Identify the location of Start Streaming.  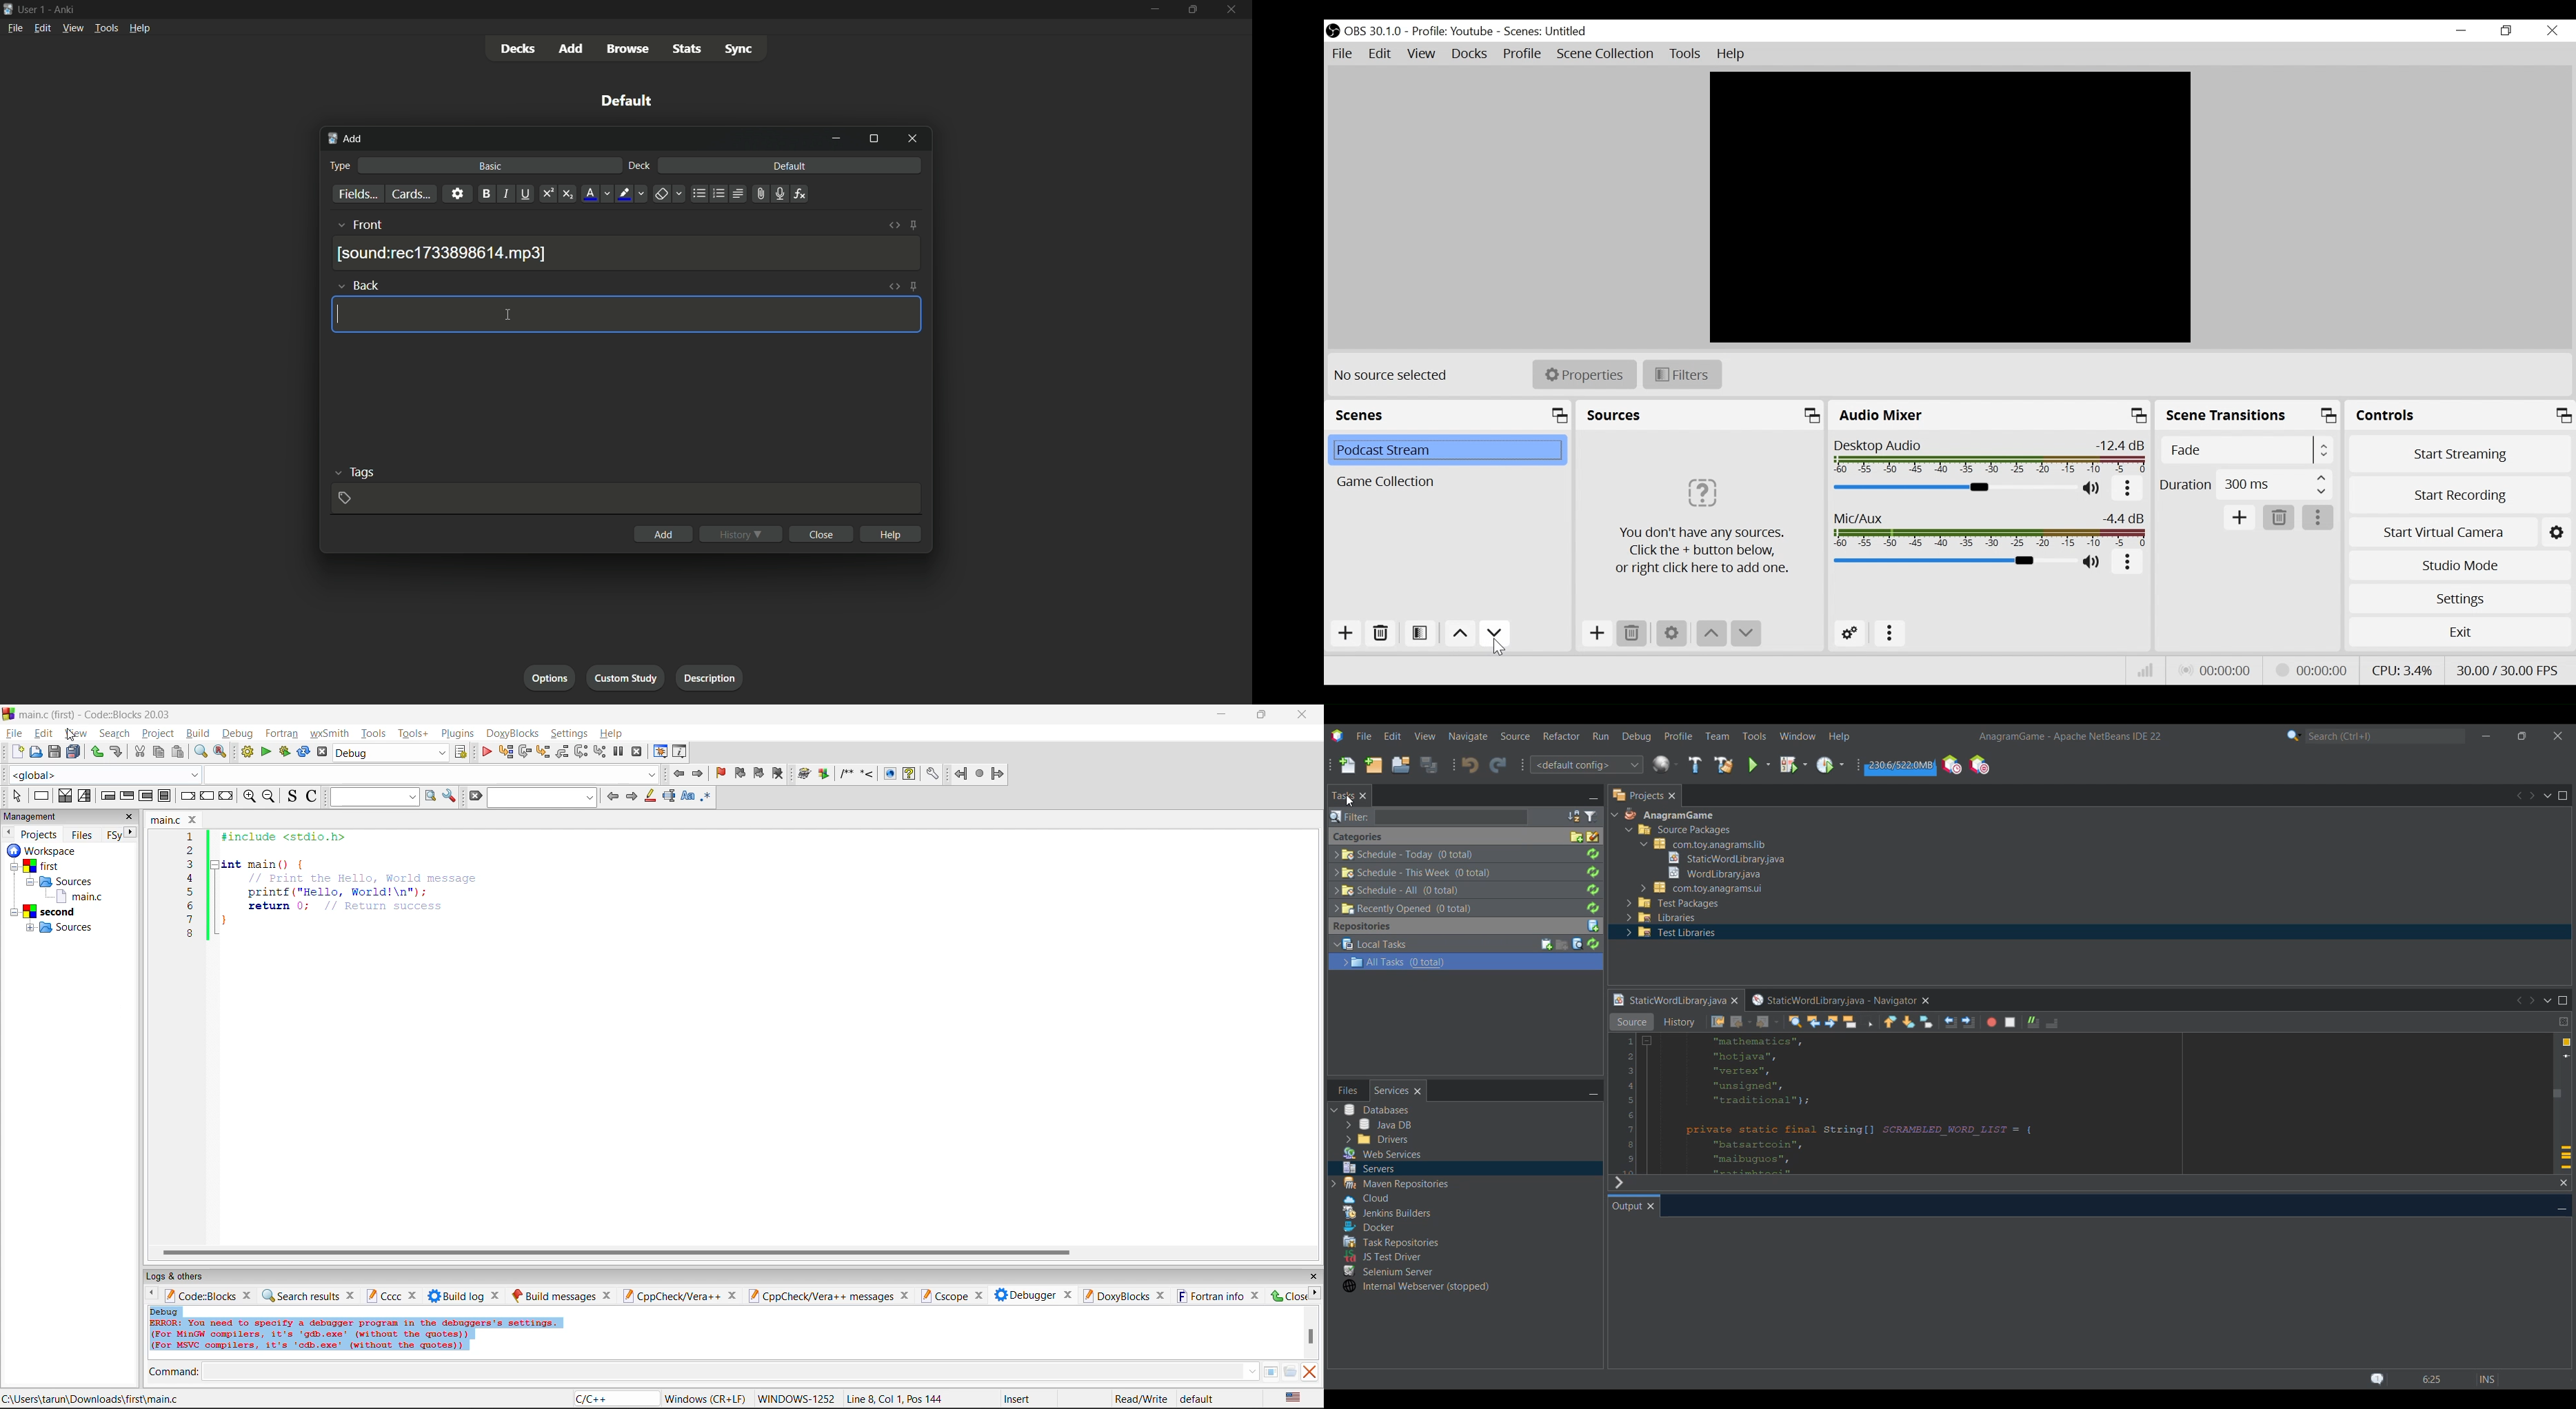
(2460, 451).